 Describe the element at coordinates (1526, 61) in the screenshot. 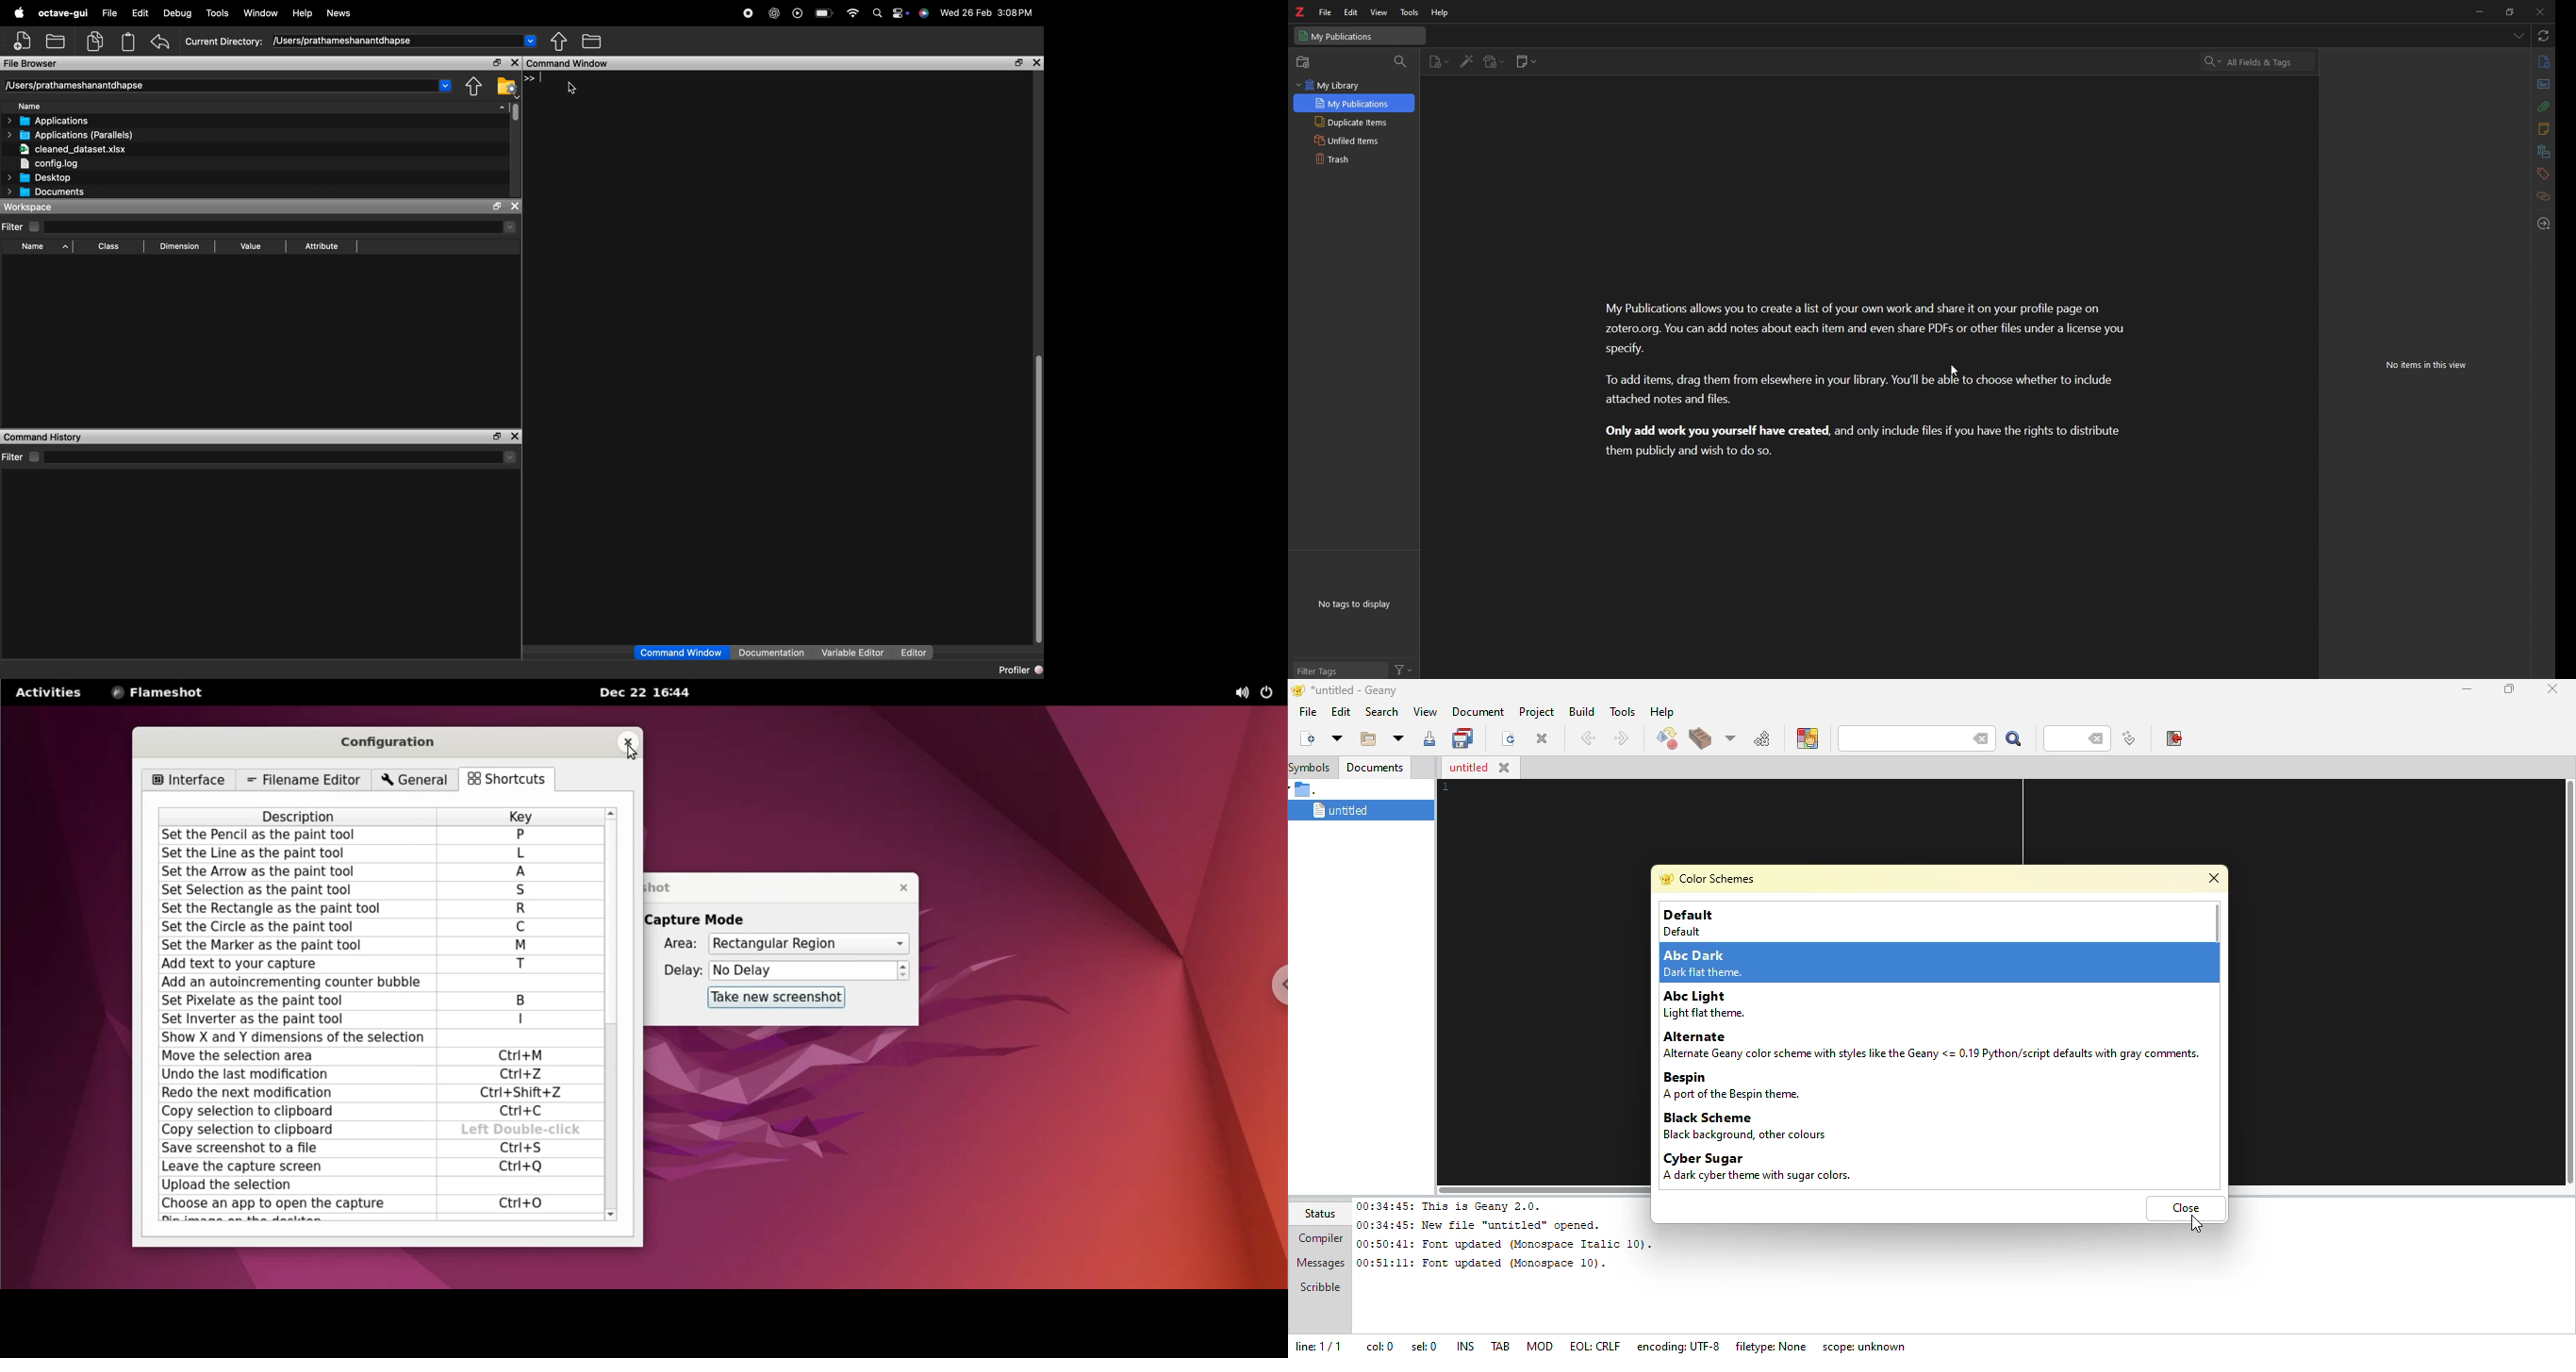

I see `new note` at that location.